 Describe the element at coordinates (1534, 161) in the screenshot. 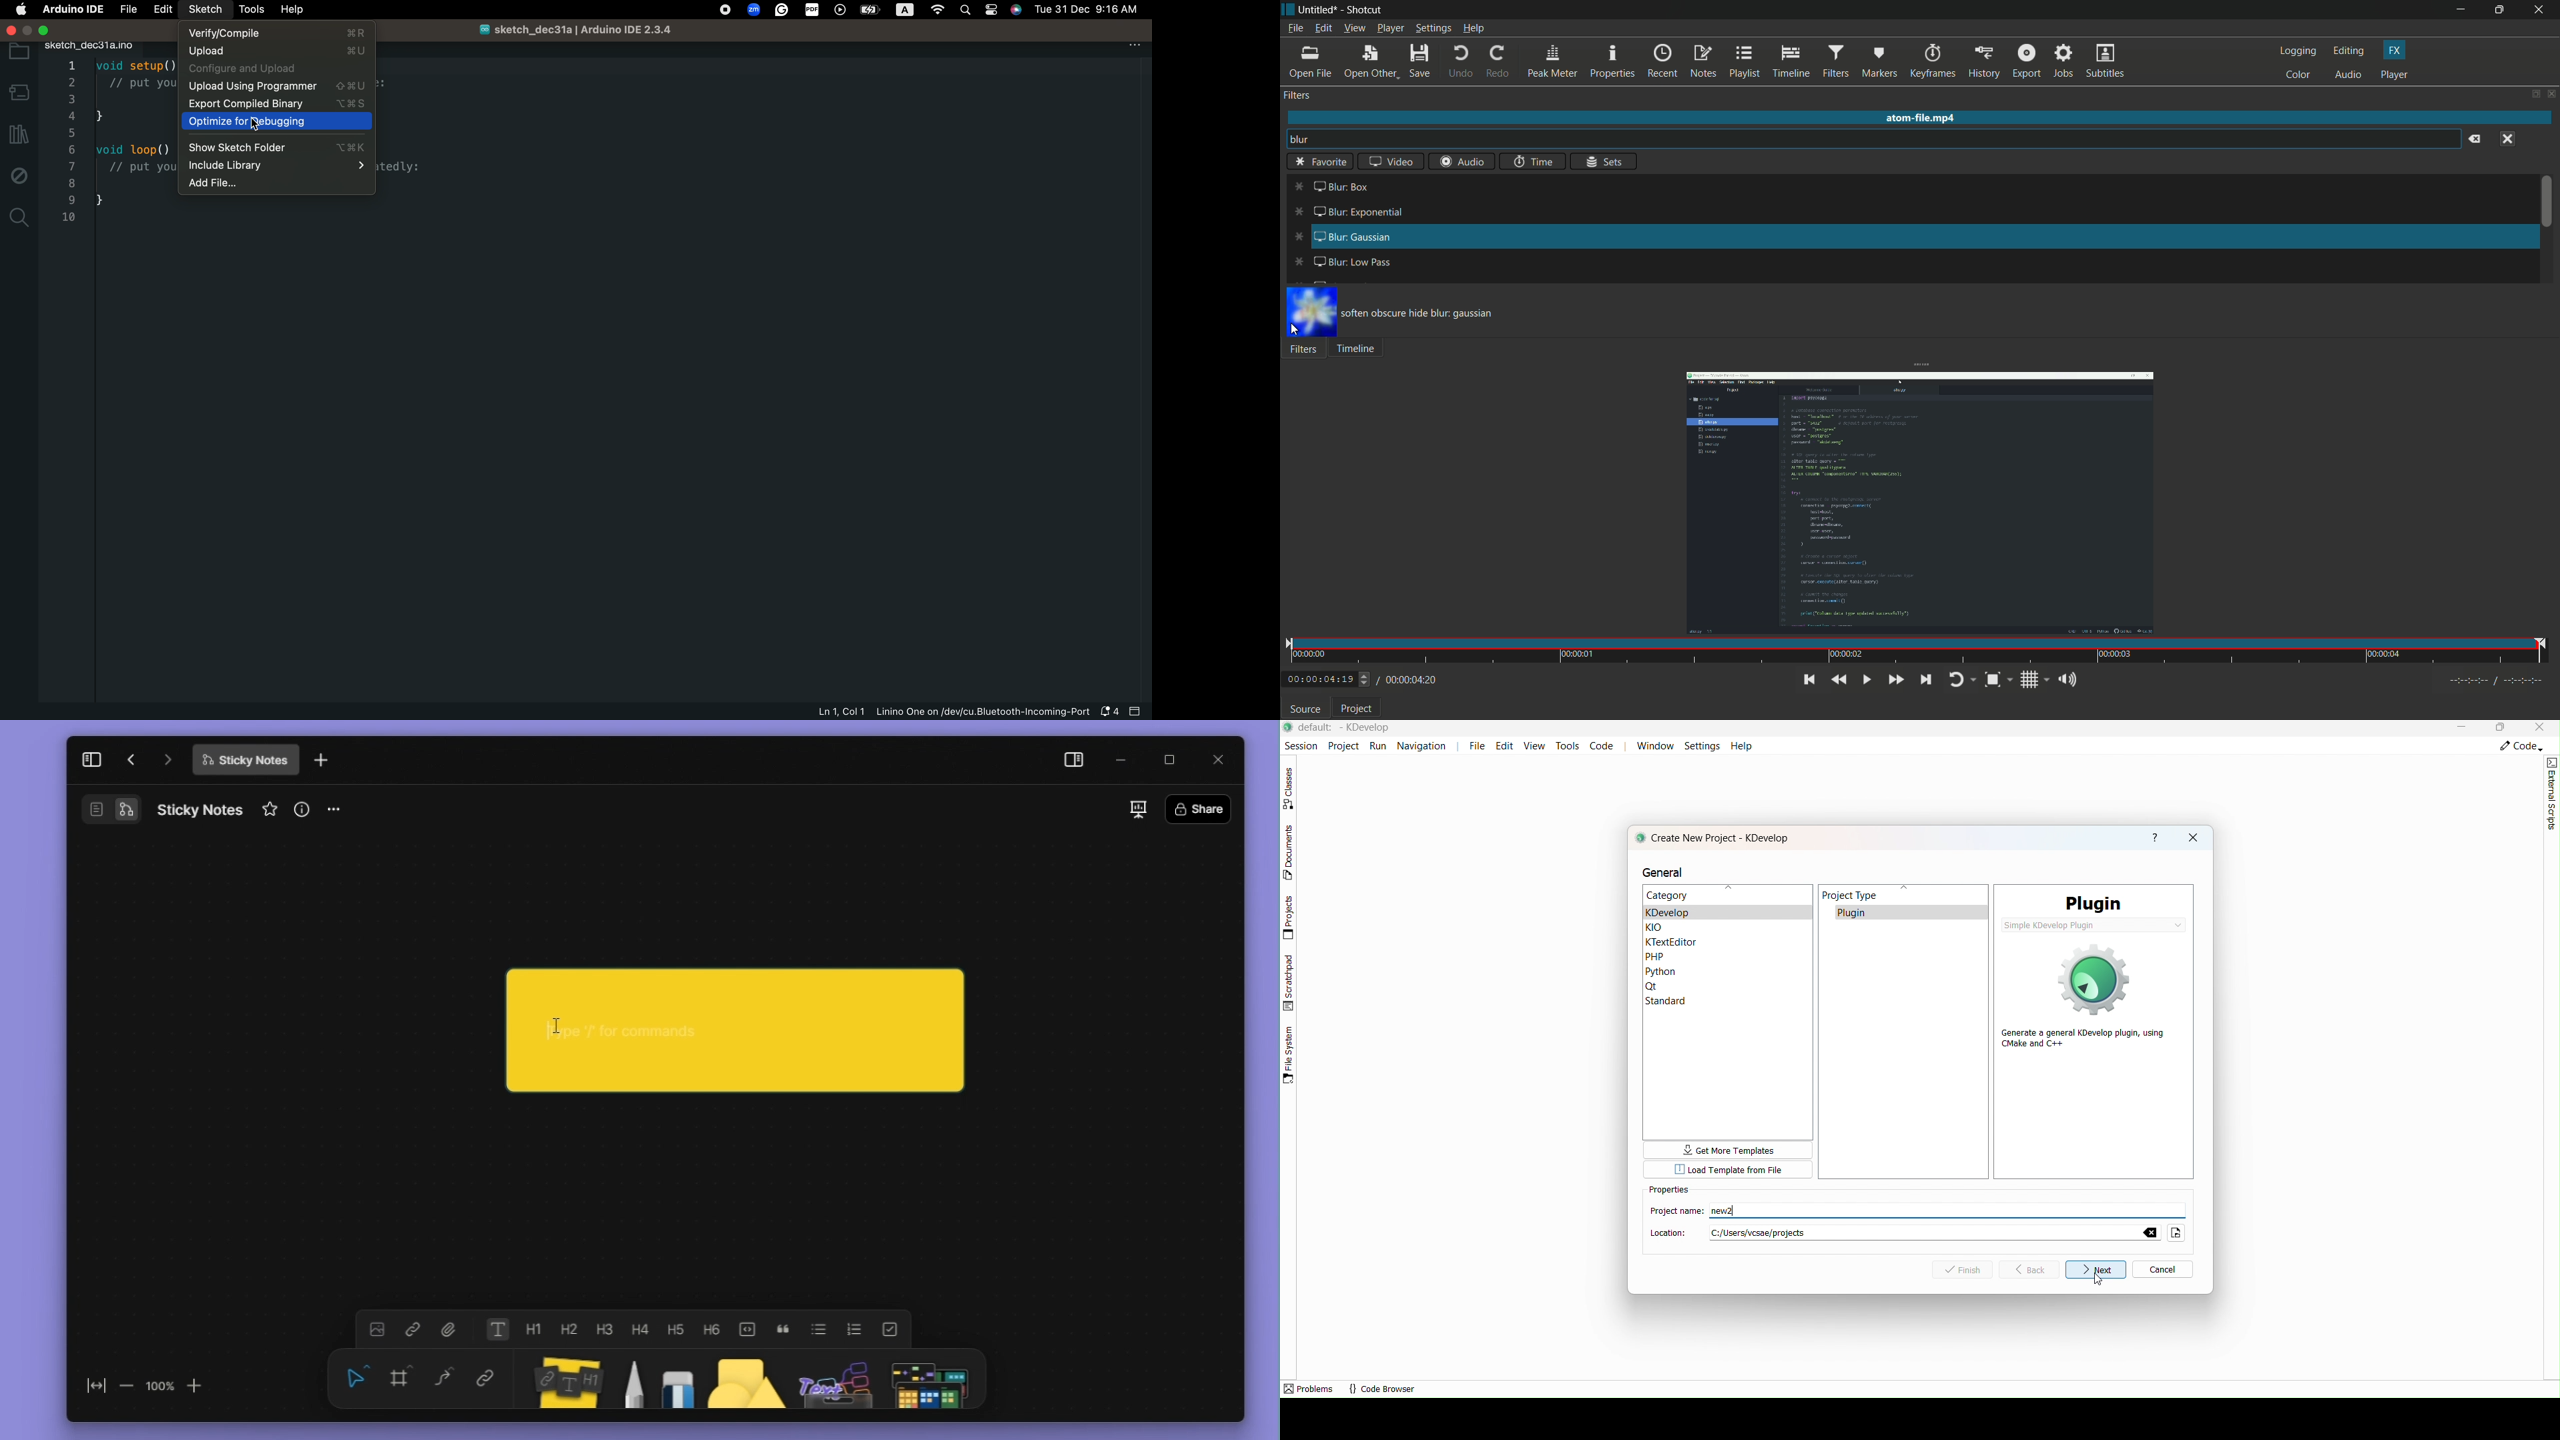

I see `time` at that location.